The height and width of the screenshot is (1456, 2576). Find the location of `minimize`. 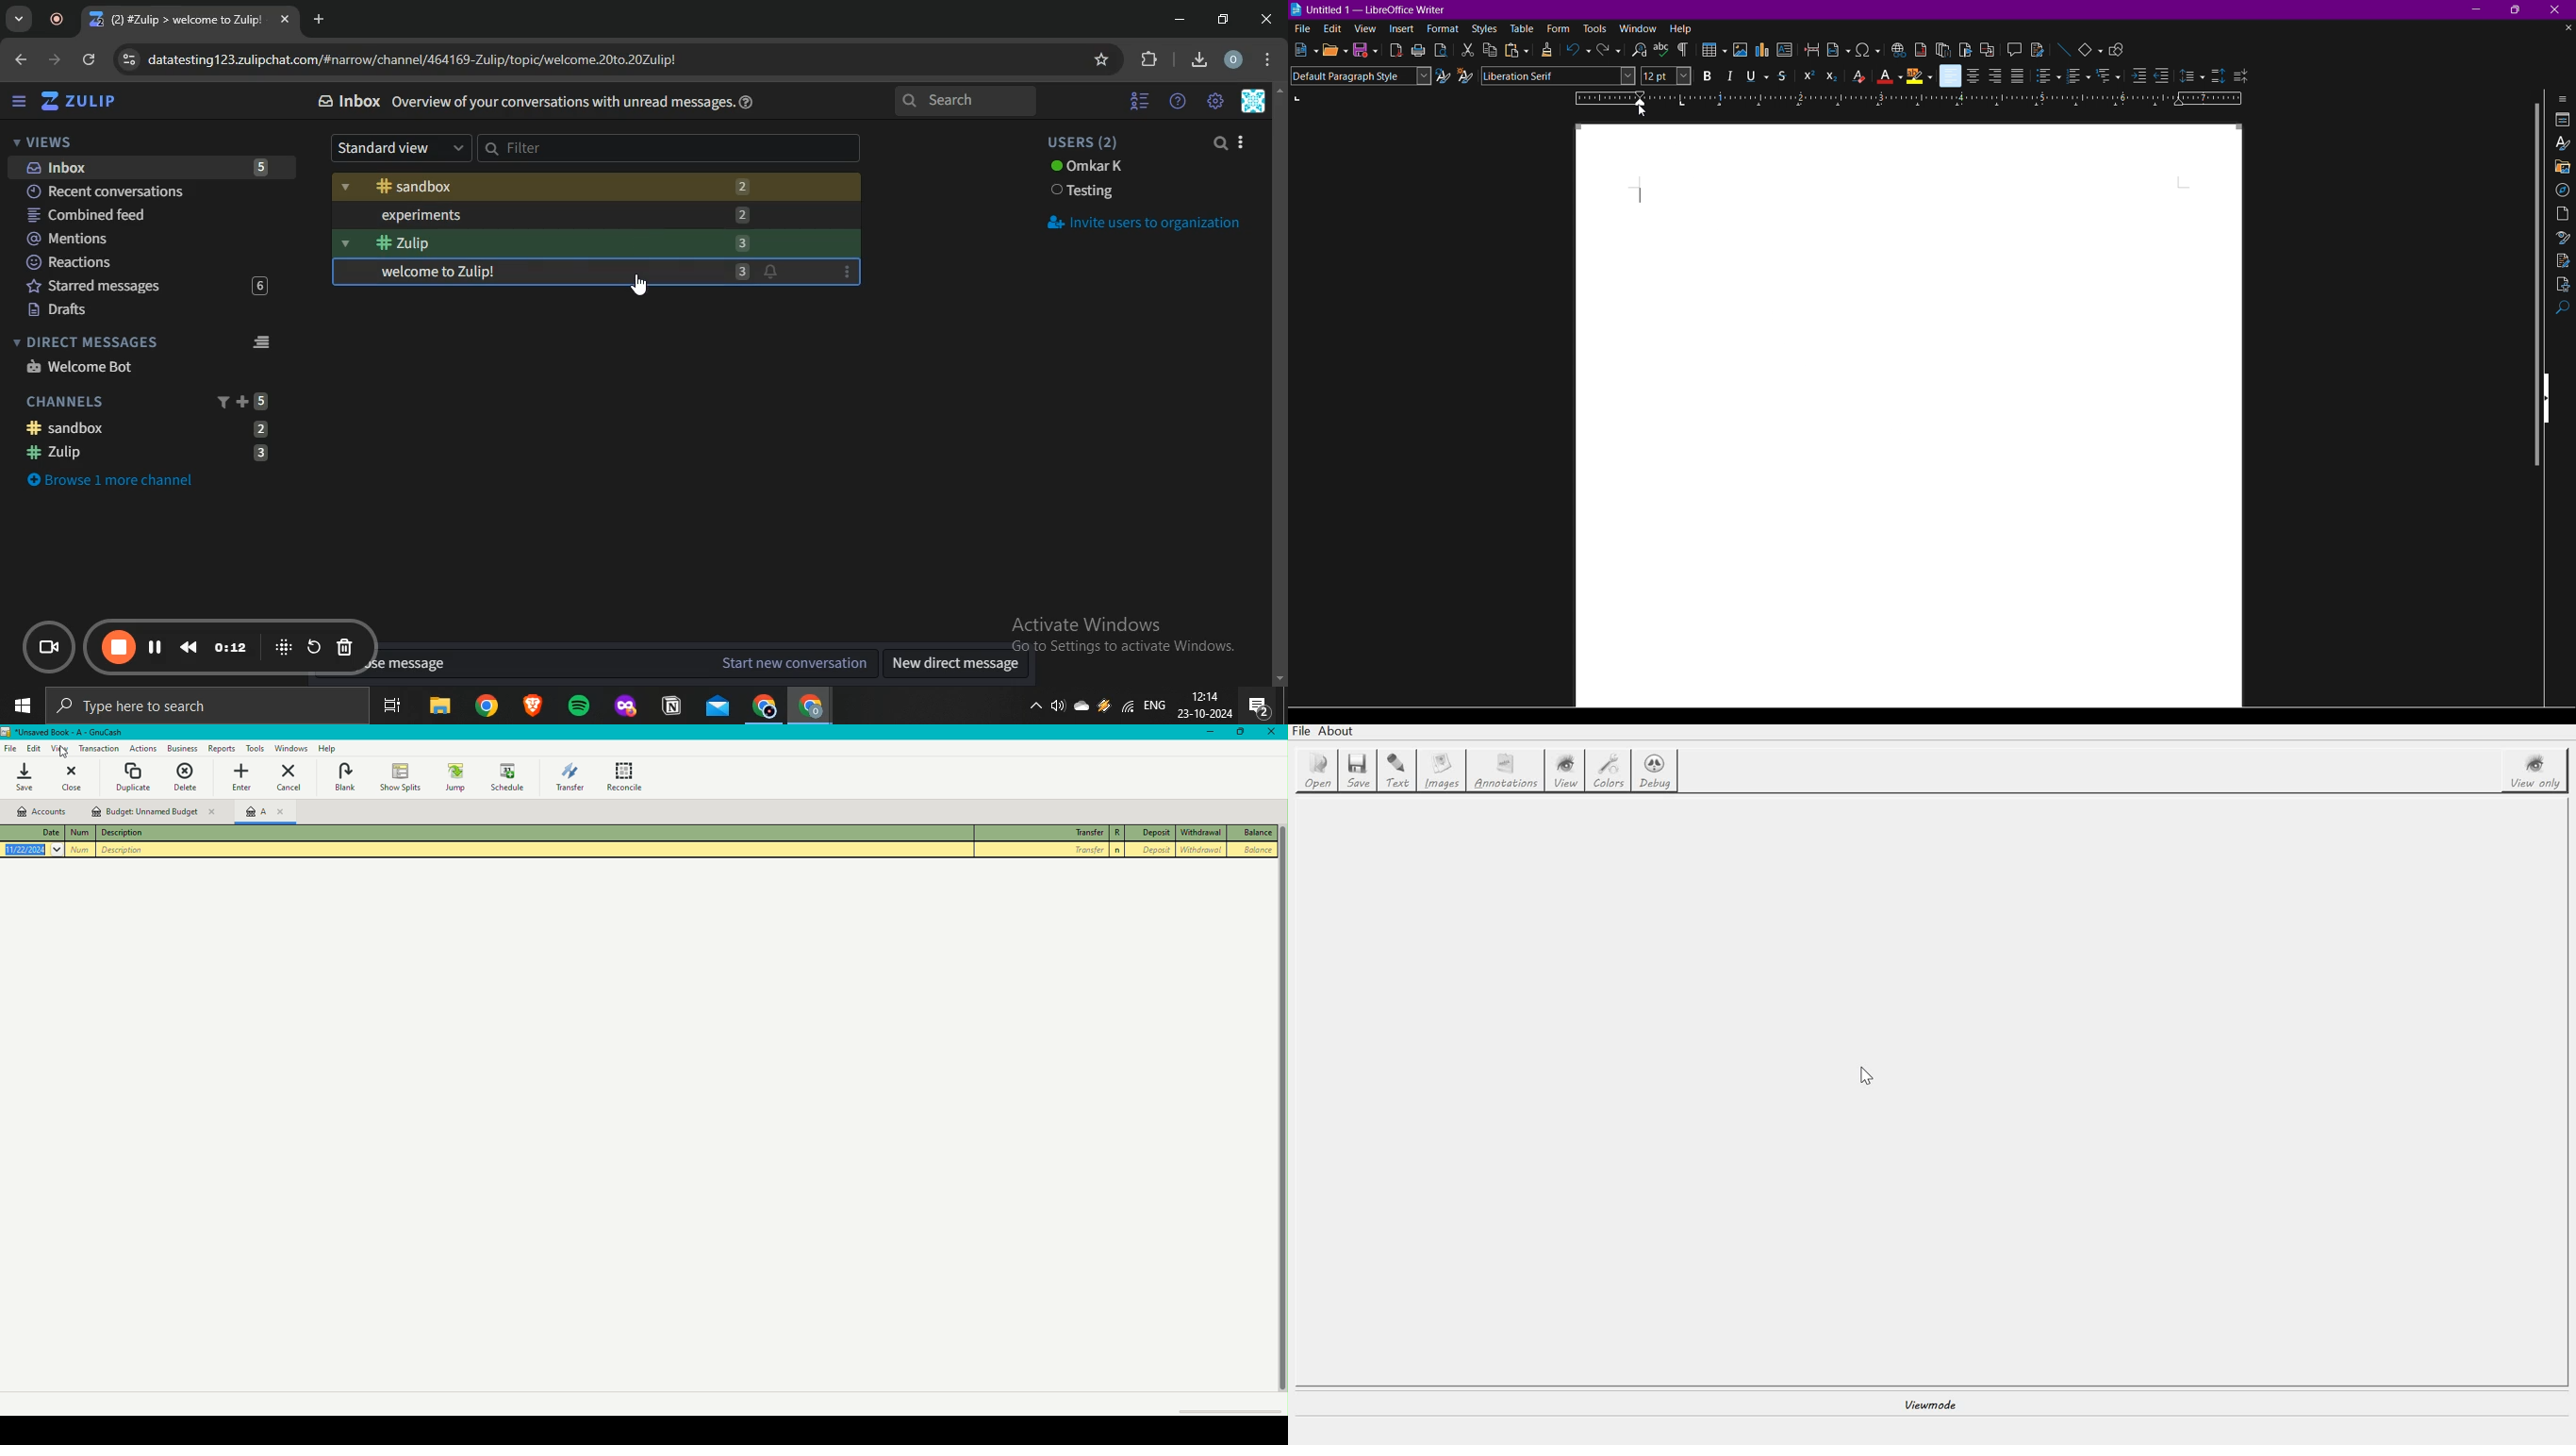

minimize is located at coordinates (1180, 20).